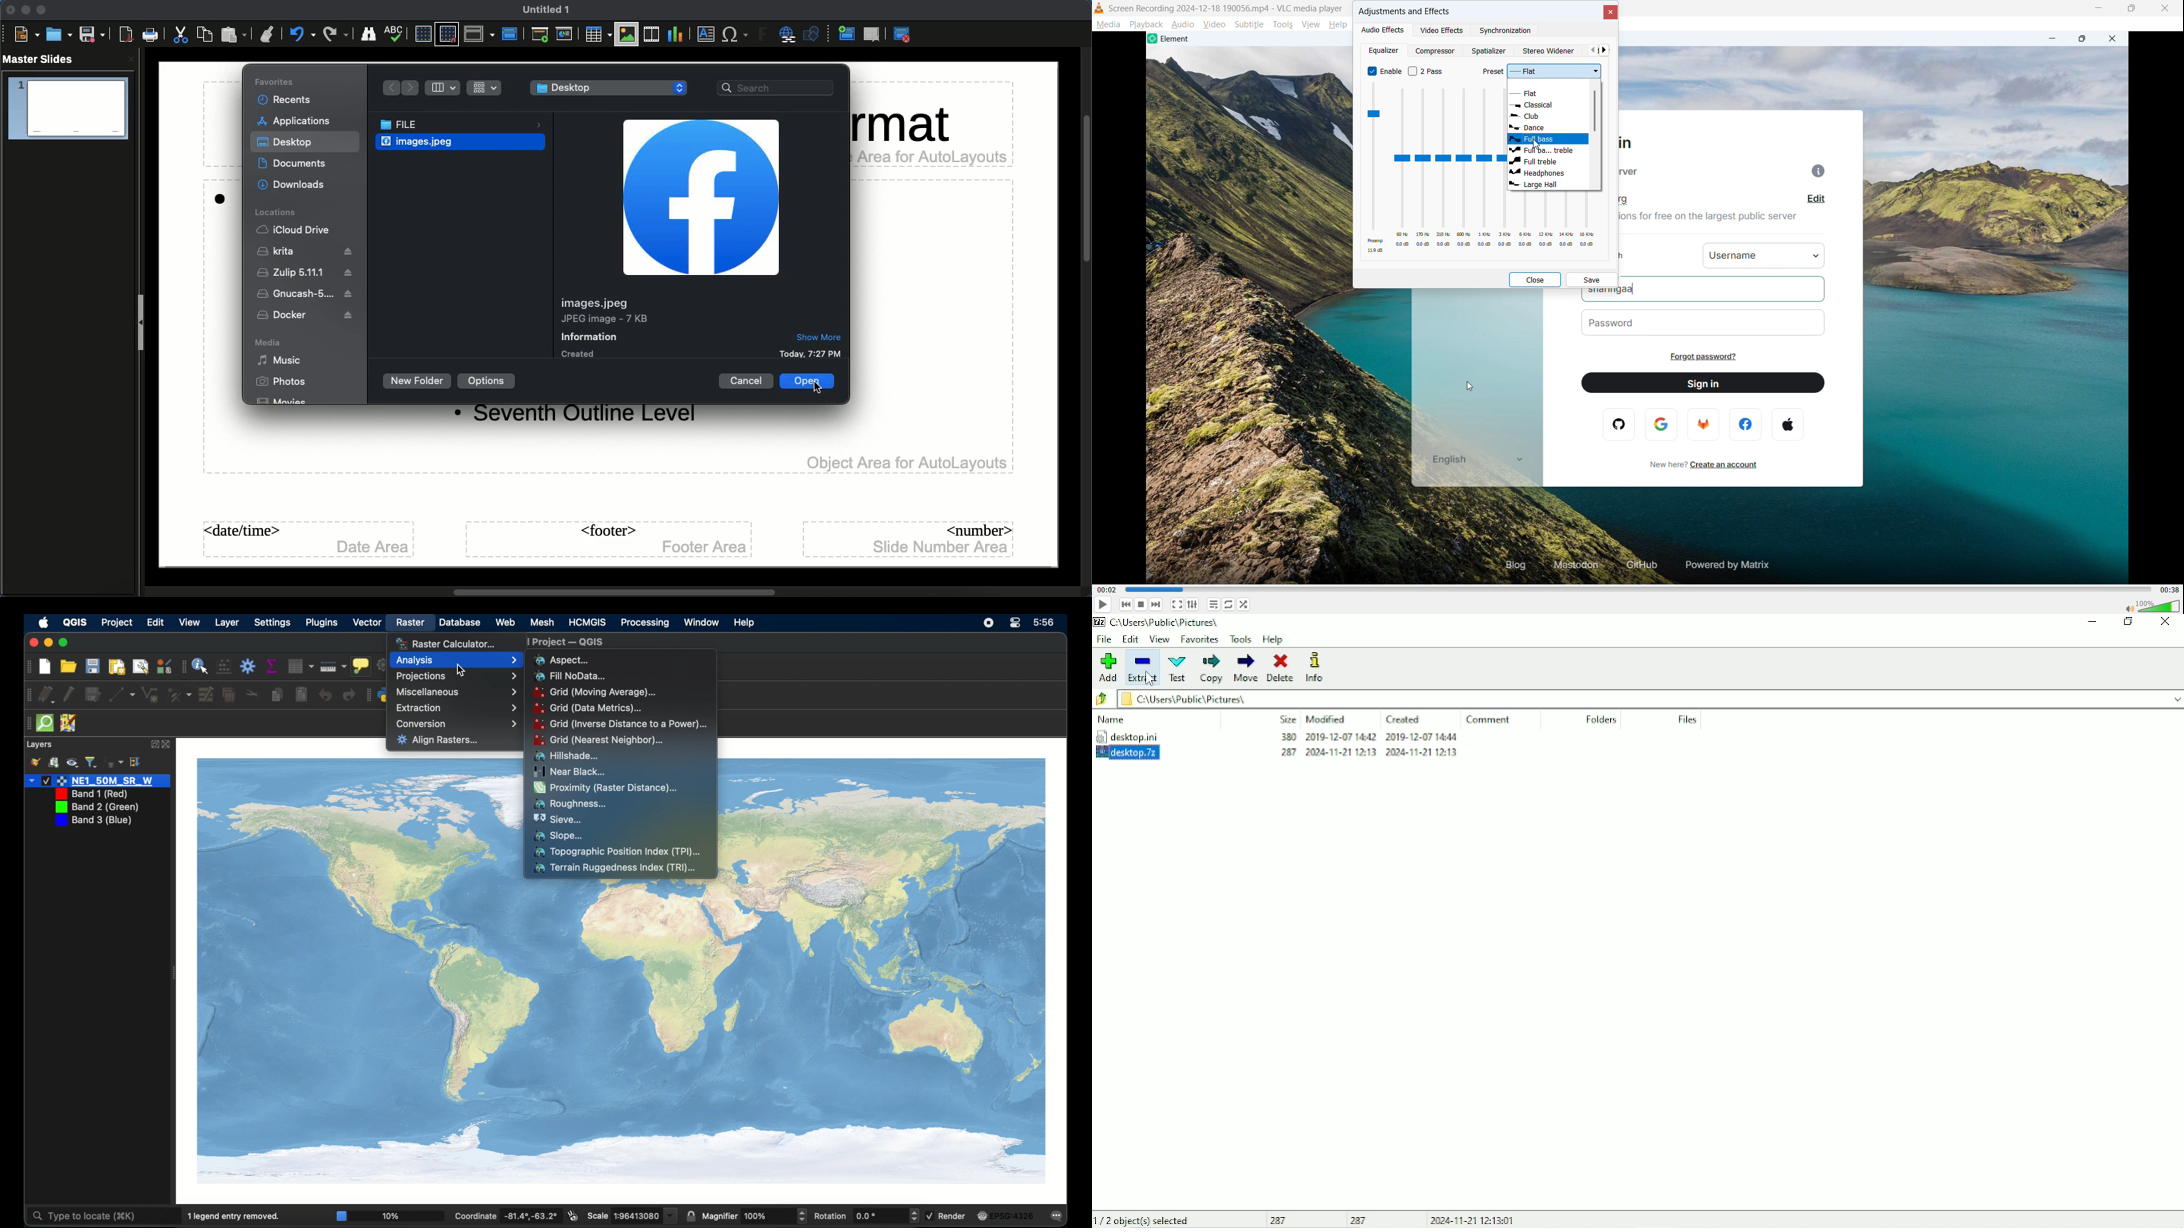 The image size is (2184, 1232). What do you see at coordinates (349, 695) in the screenshot?
I see `redo` at bounding box center [349, 695].